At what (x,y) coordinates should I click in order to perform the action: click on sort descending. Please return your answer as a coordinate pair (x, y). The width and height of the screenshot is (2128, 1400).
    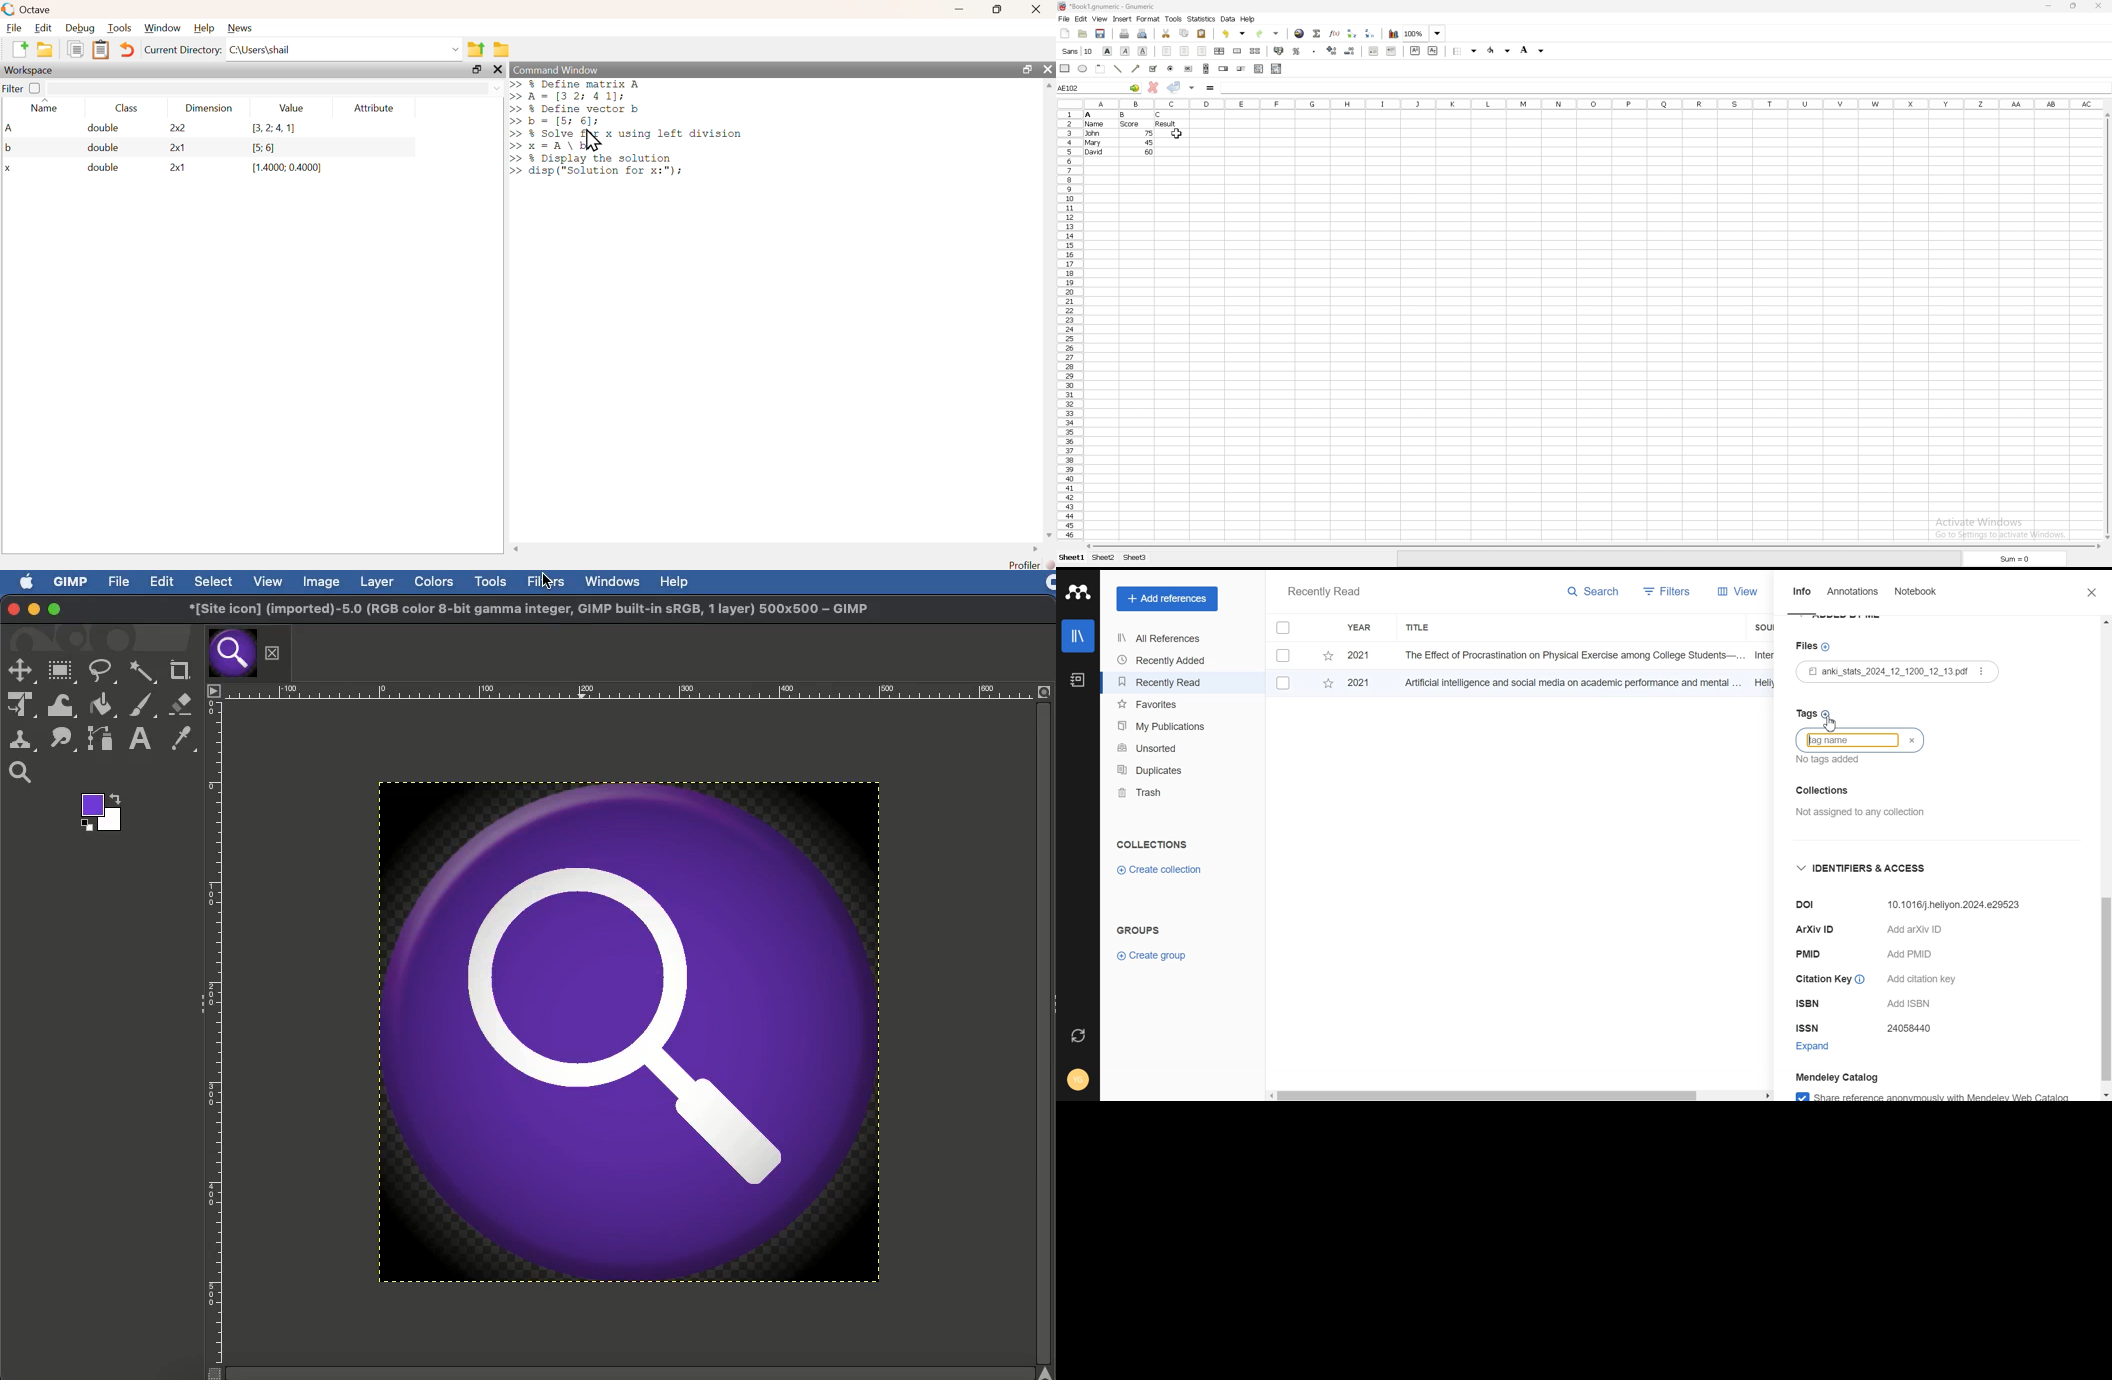
    Looking at the image, I should click on (1370, 33).